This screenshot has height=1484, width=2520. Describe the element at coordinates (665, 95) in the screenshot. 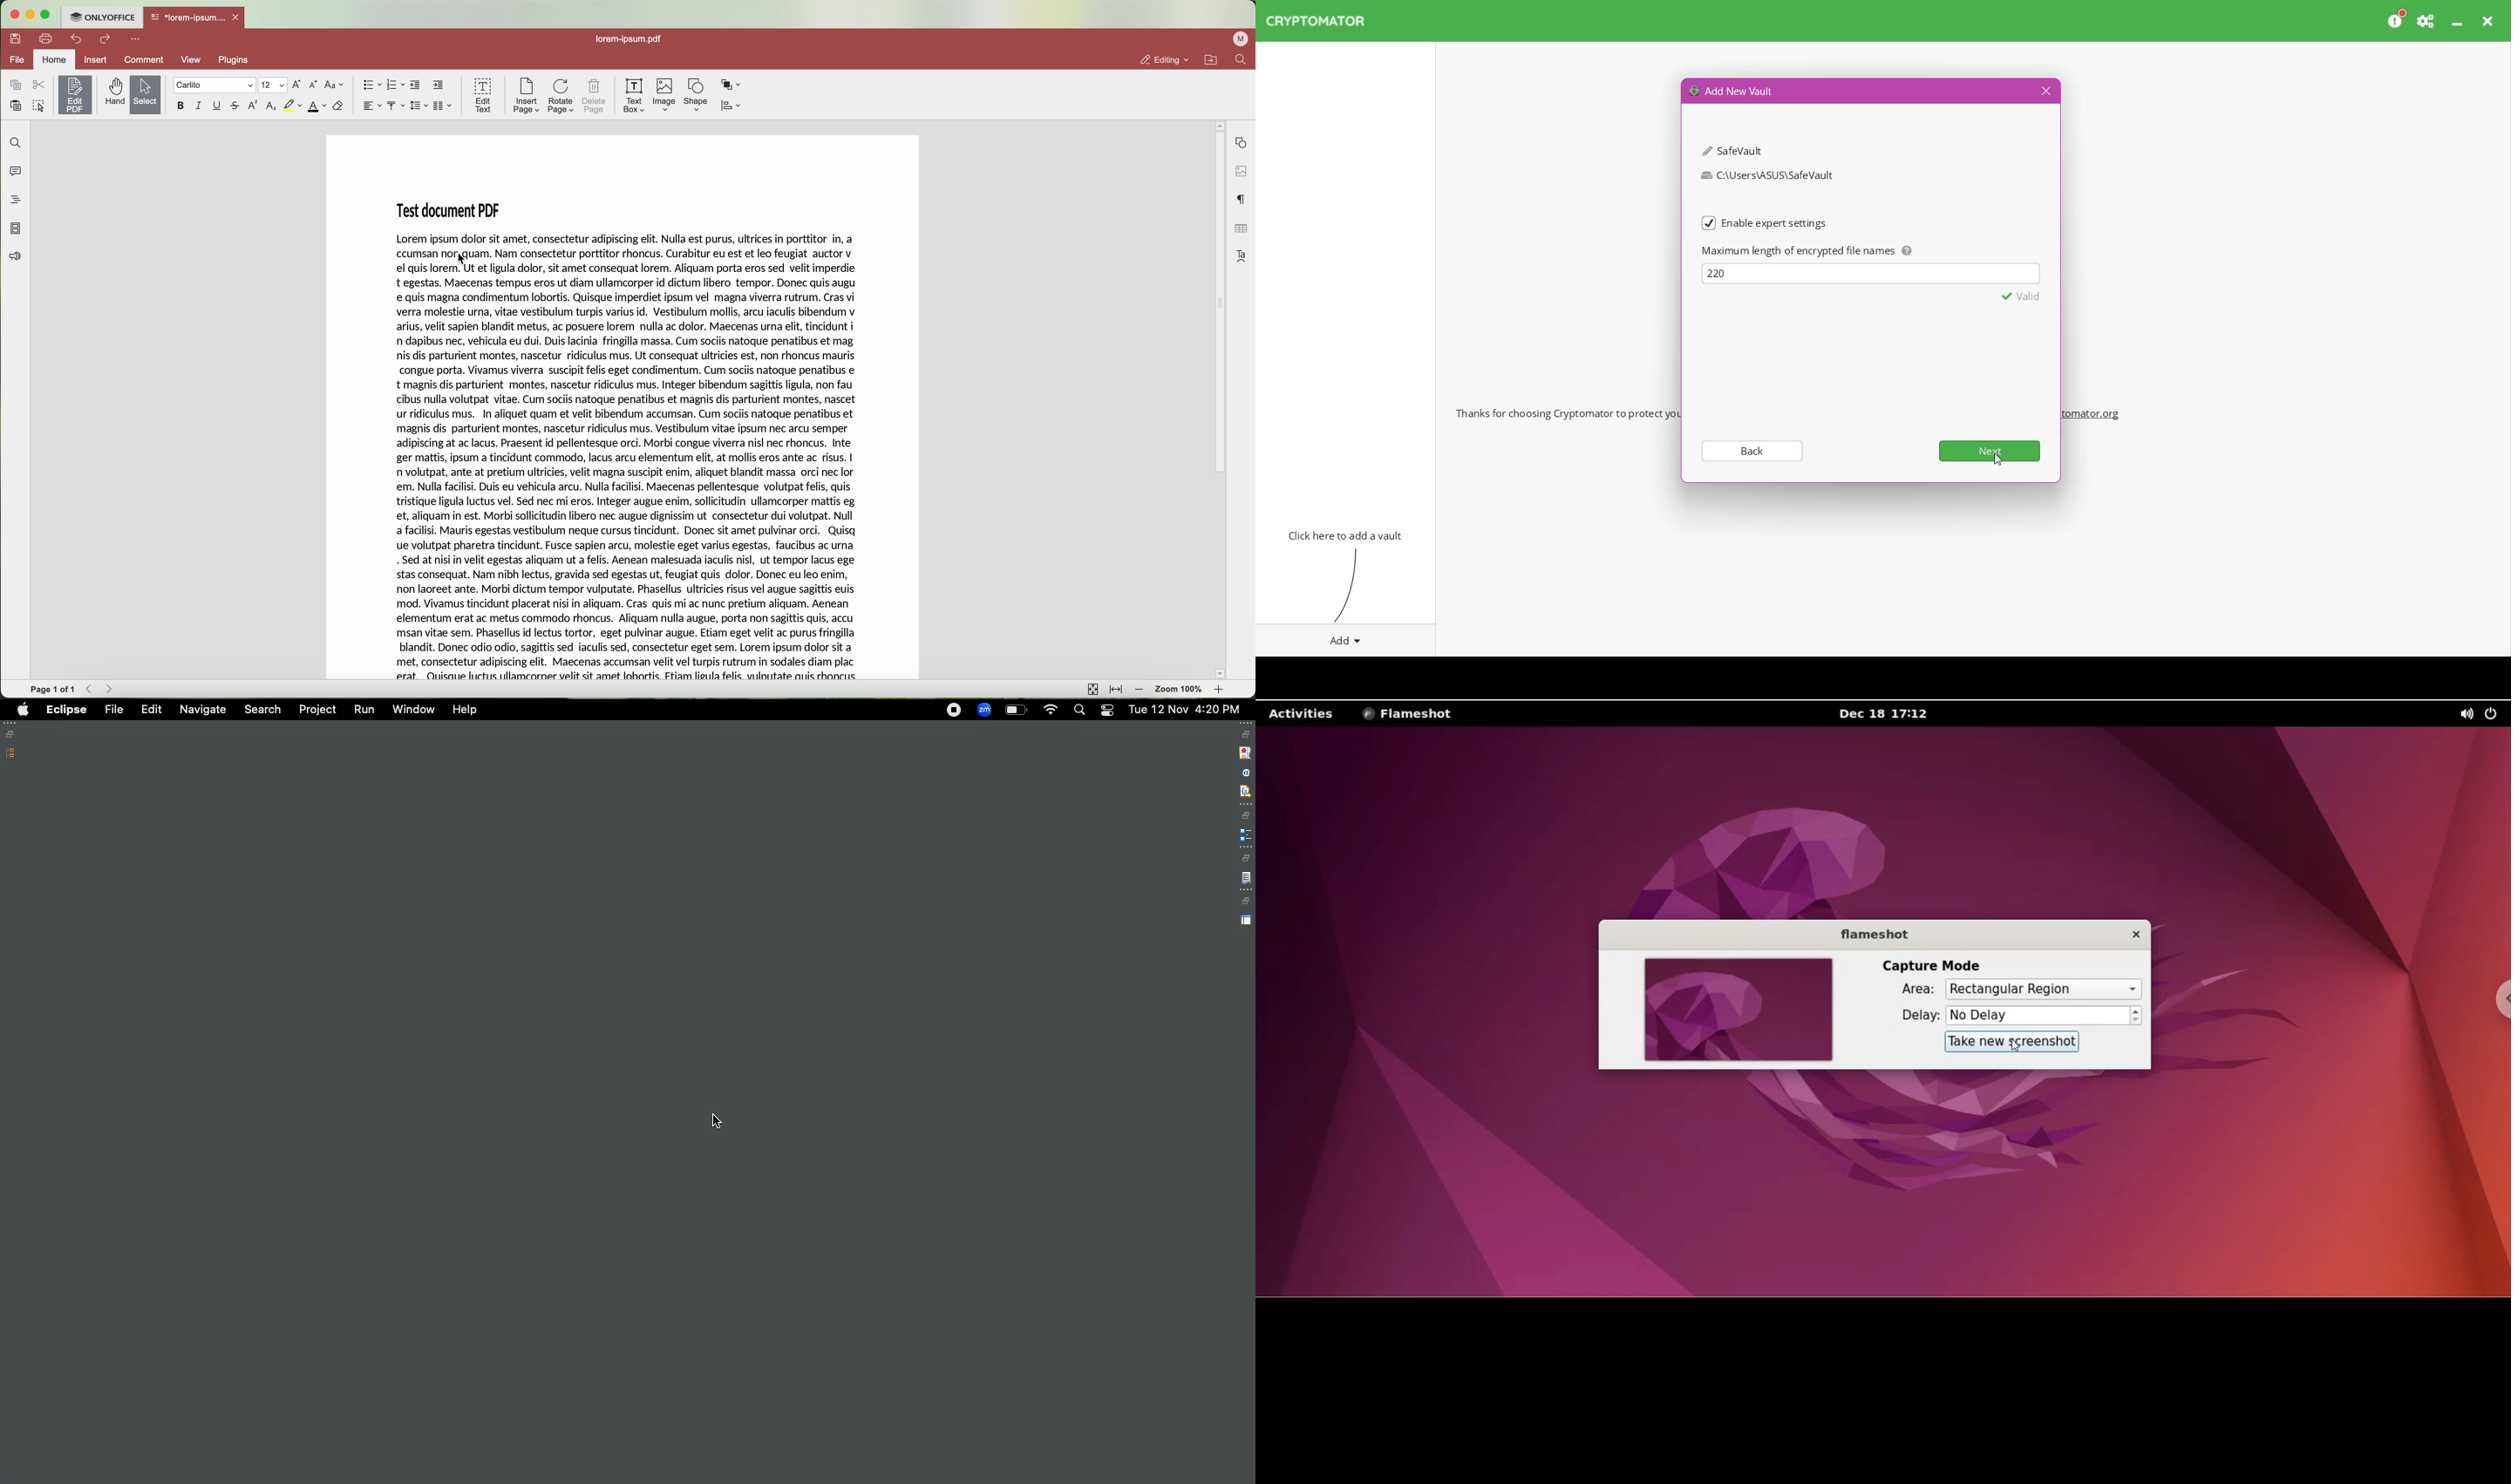

I see `image` at that location.